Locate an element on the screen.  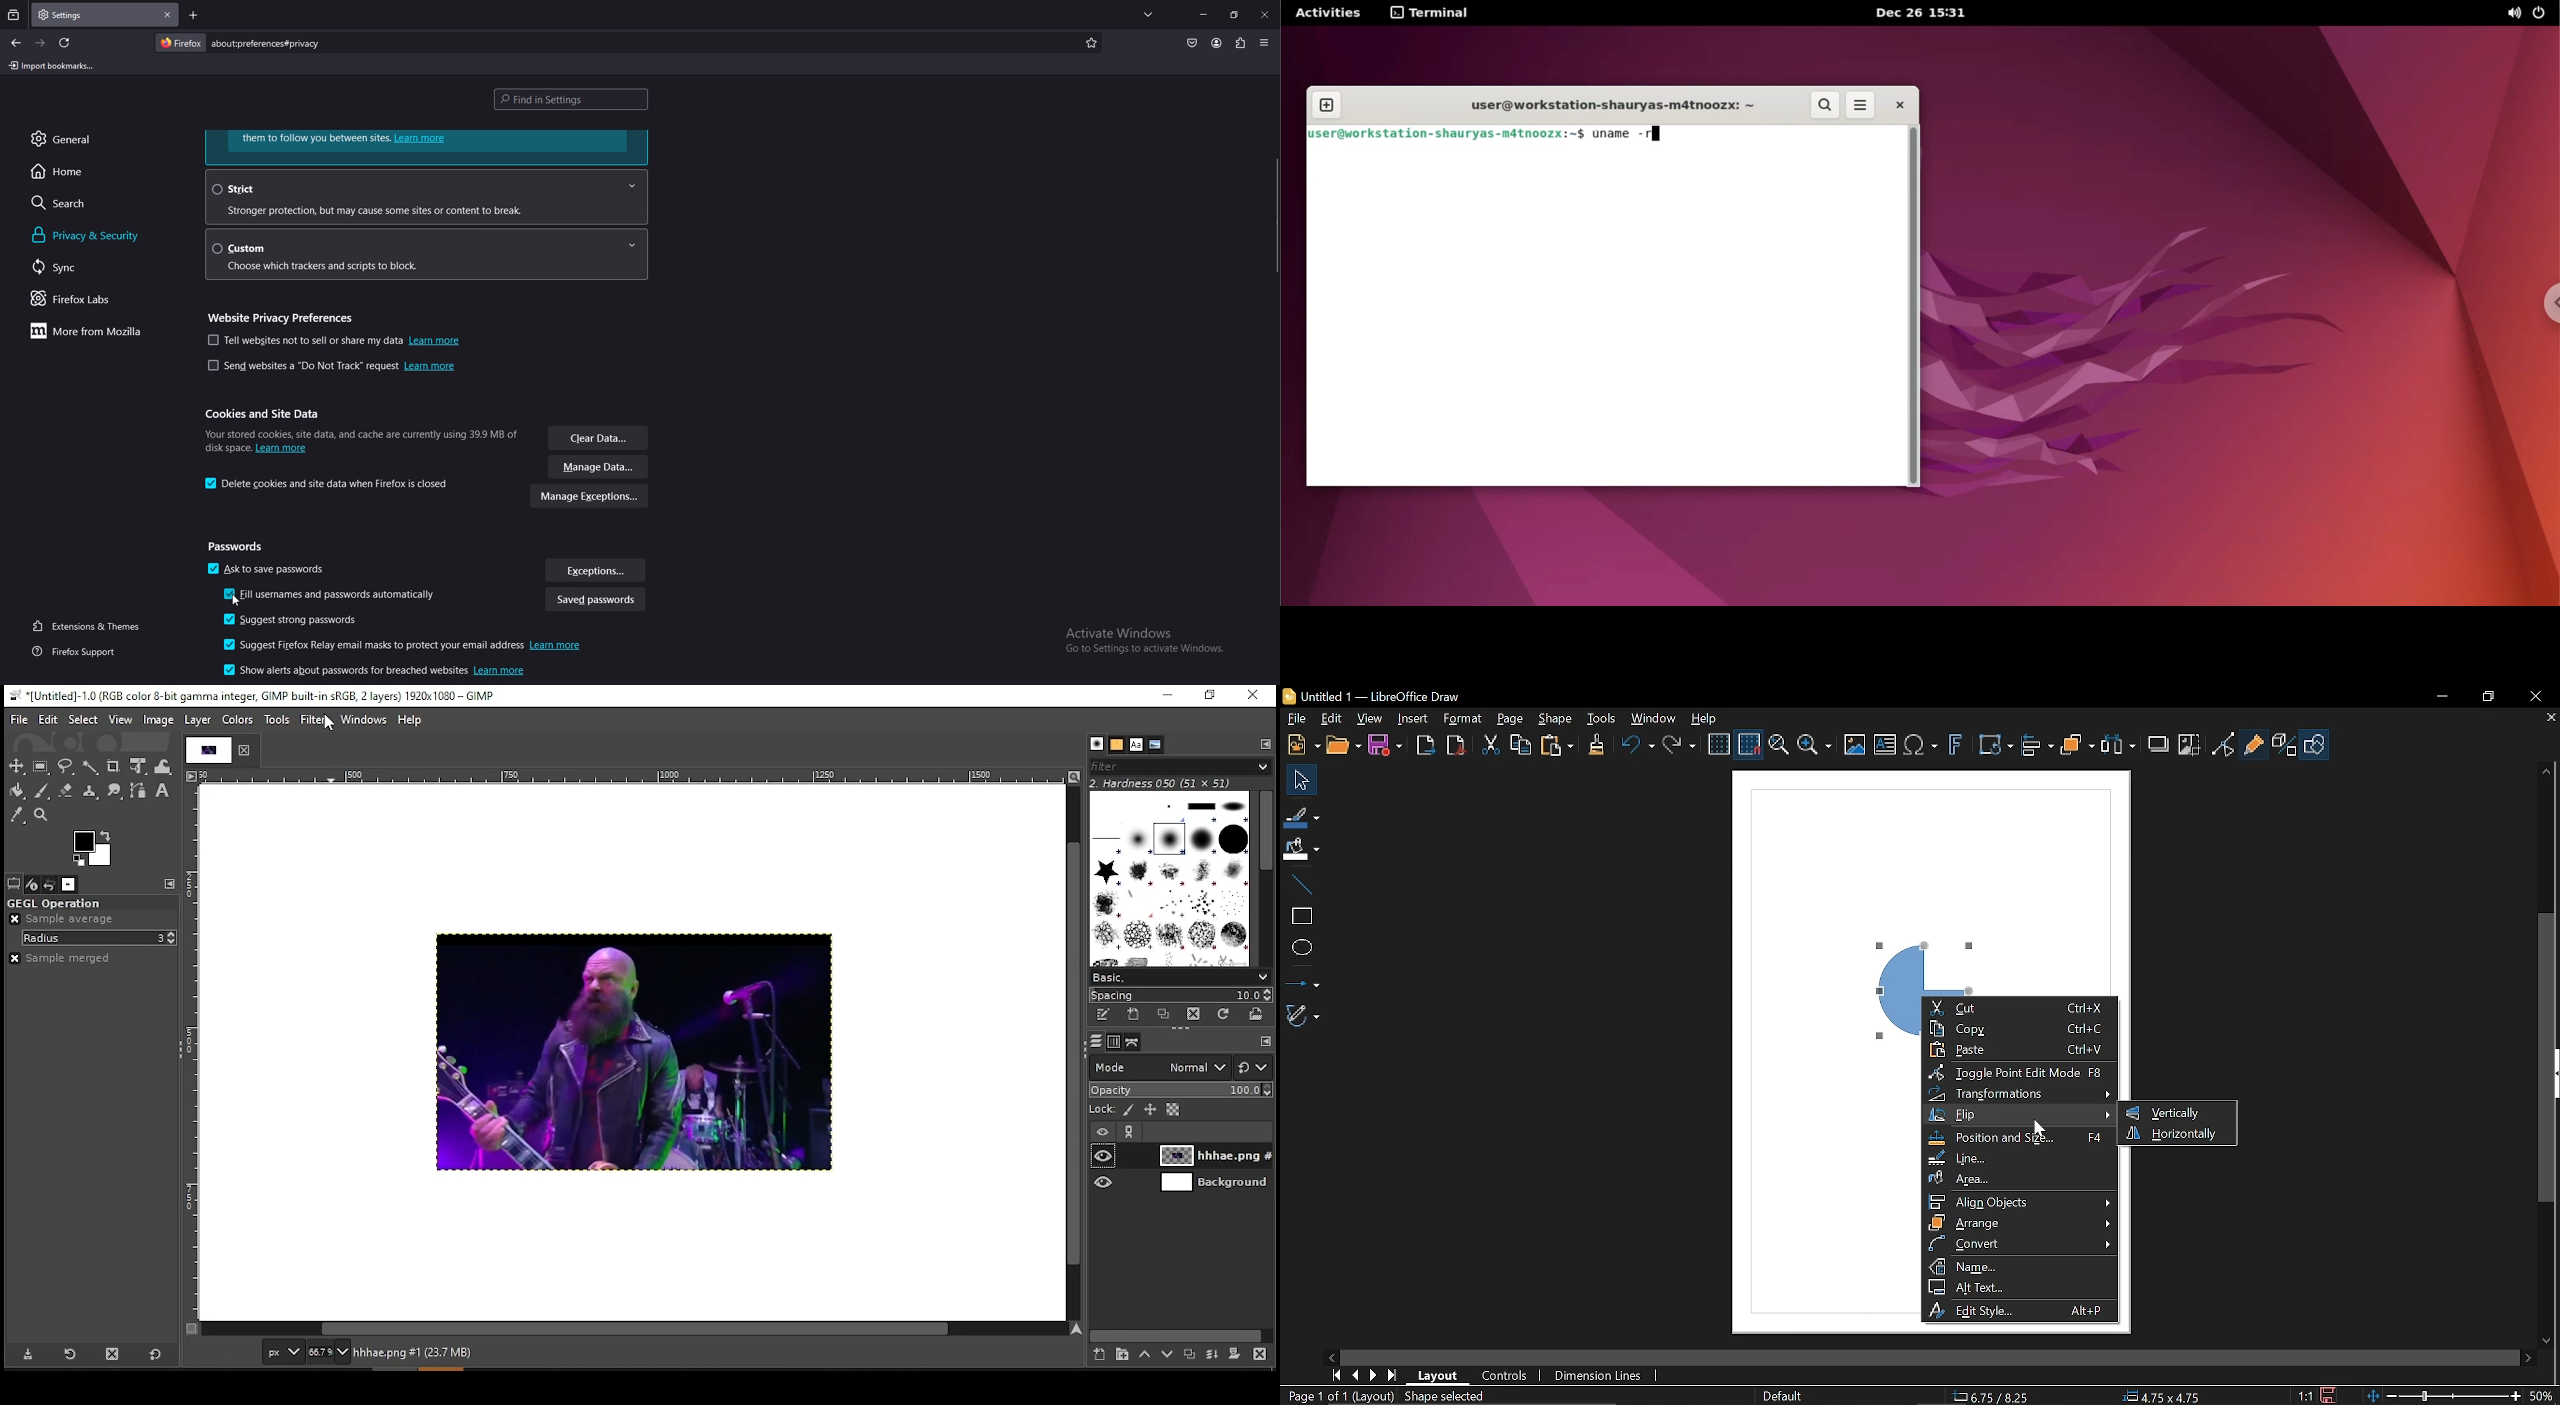
1:1 (Scaling factor) is located at coordinates (2306, 1395).